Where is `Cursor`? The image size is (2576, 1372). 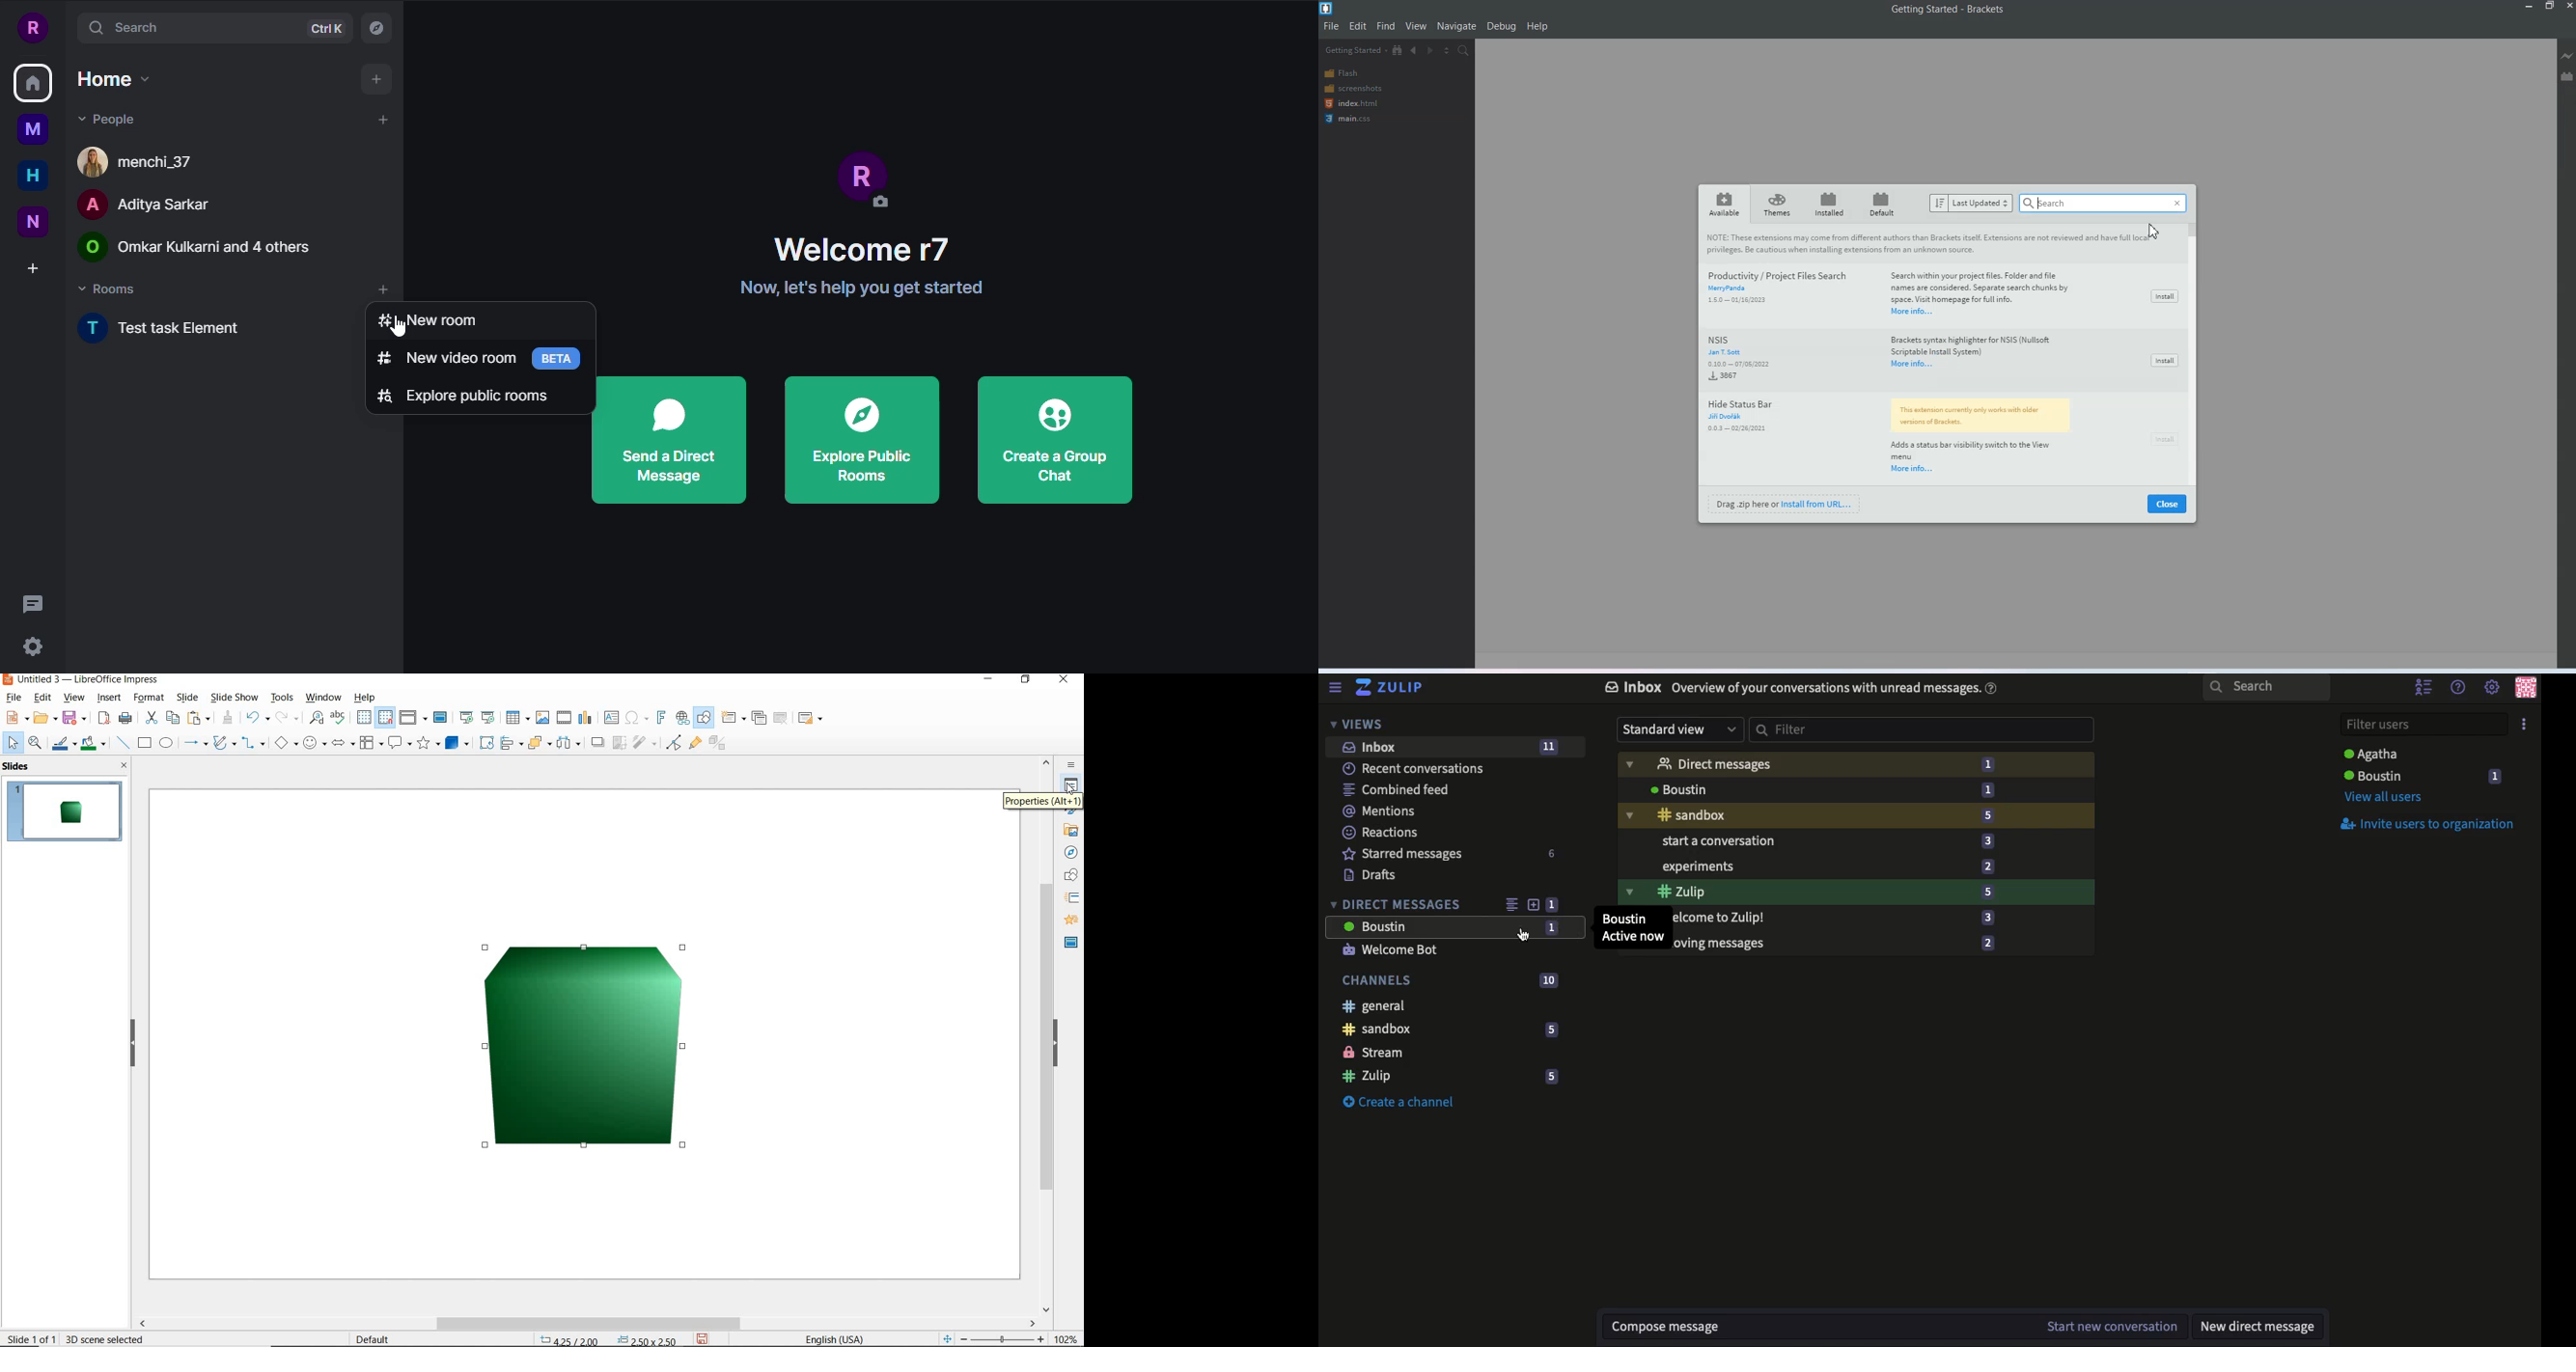
Cursor is located at coordinates (2156, 233).